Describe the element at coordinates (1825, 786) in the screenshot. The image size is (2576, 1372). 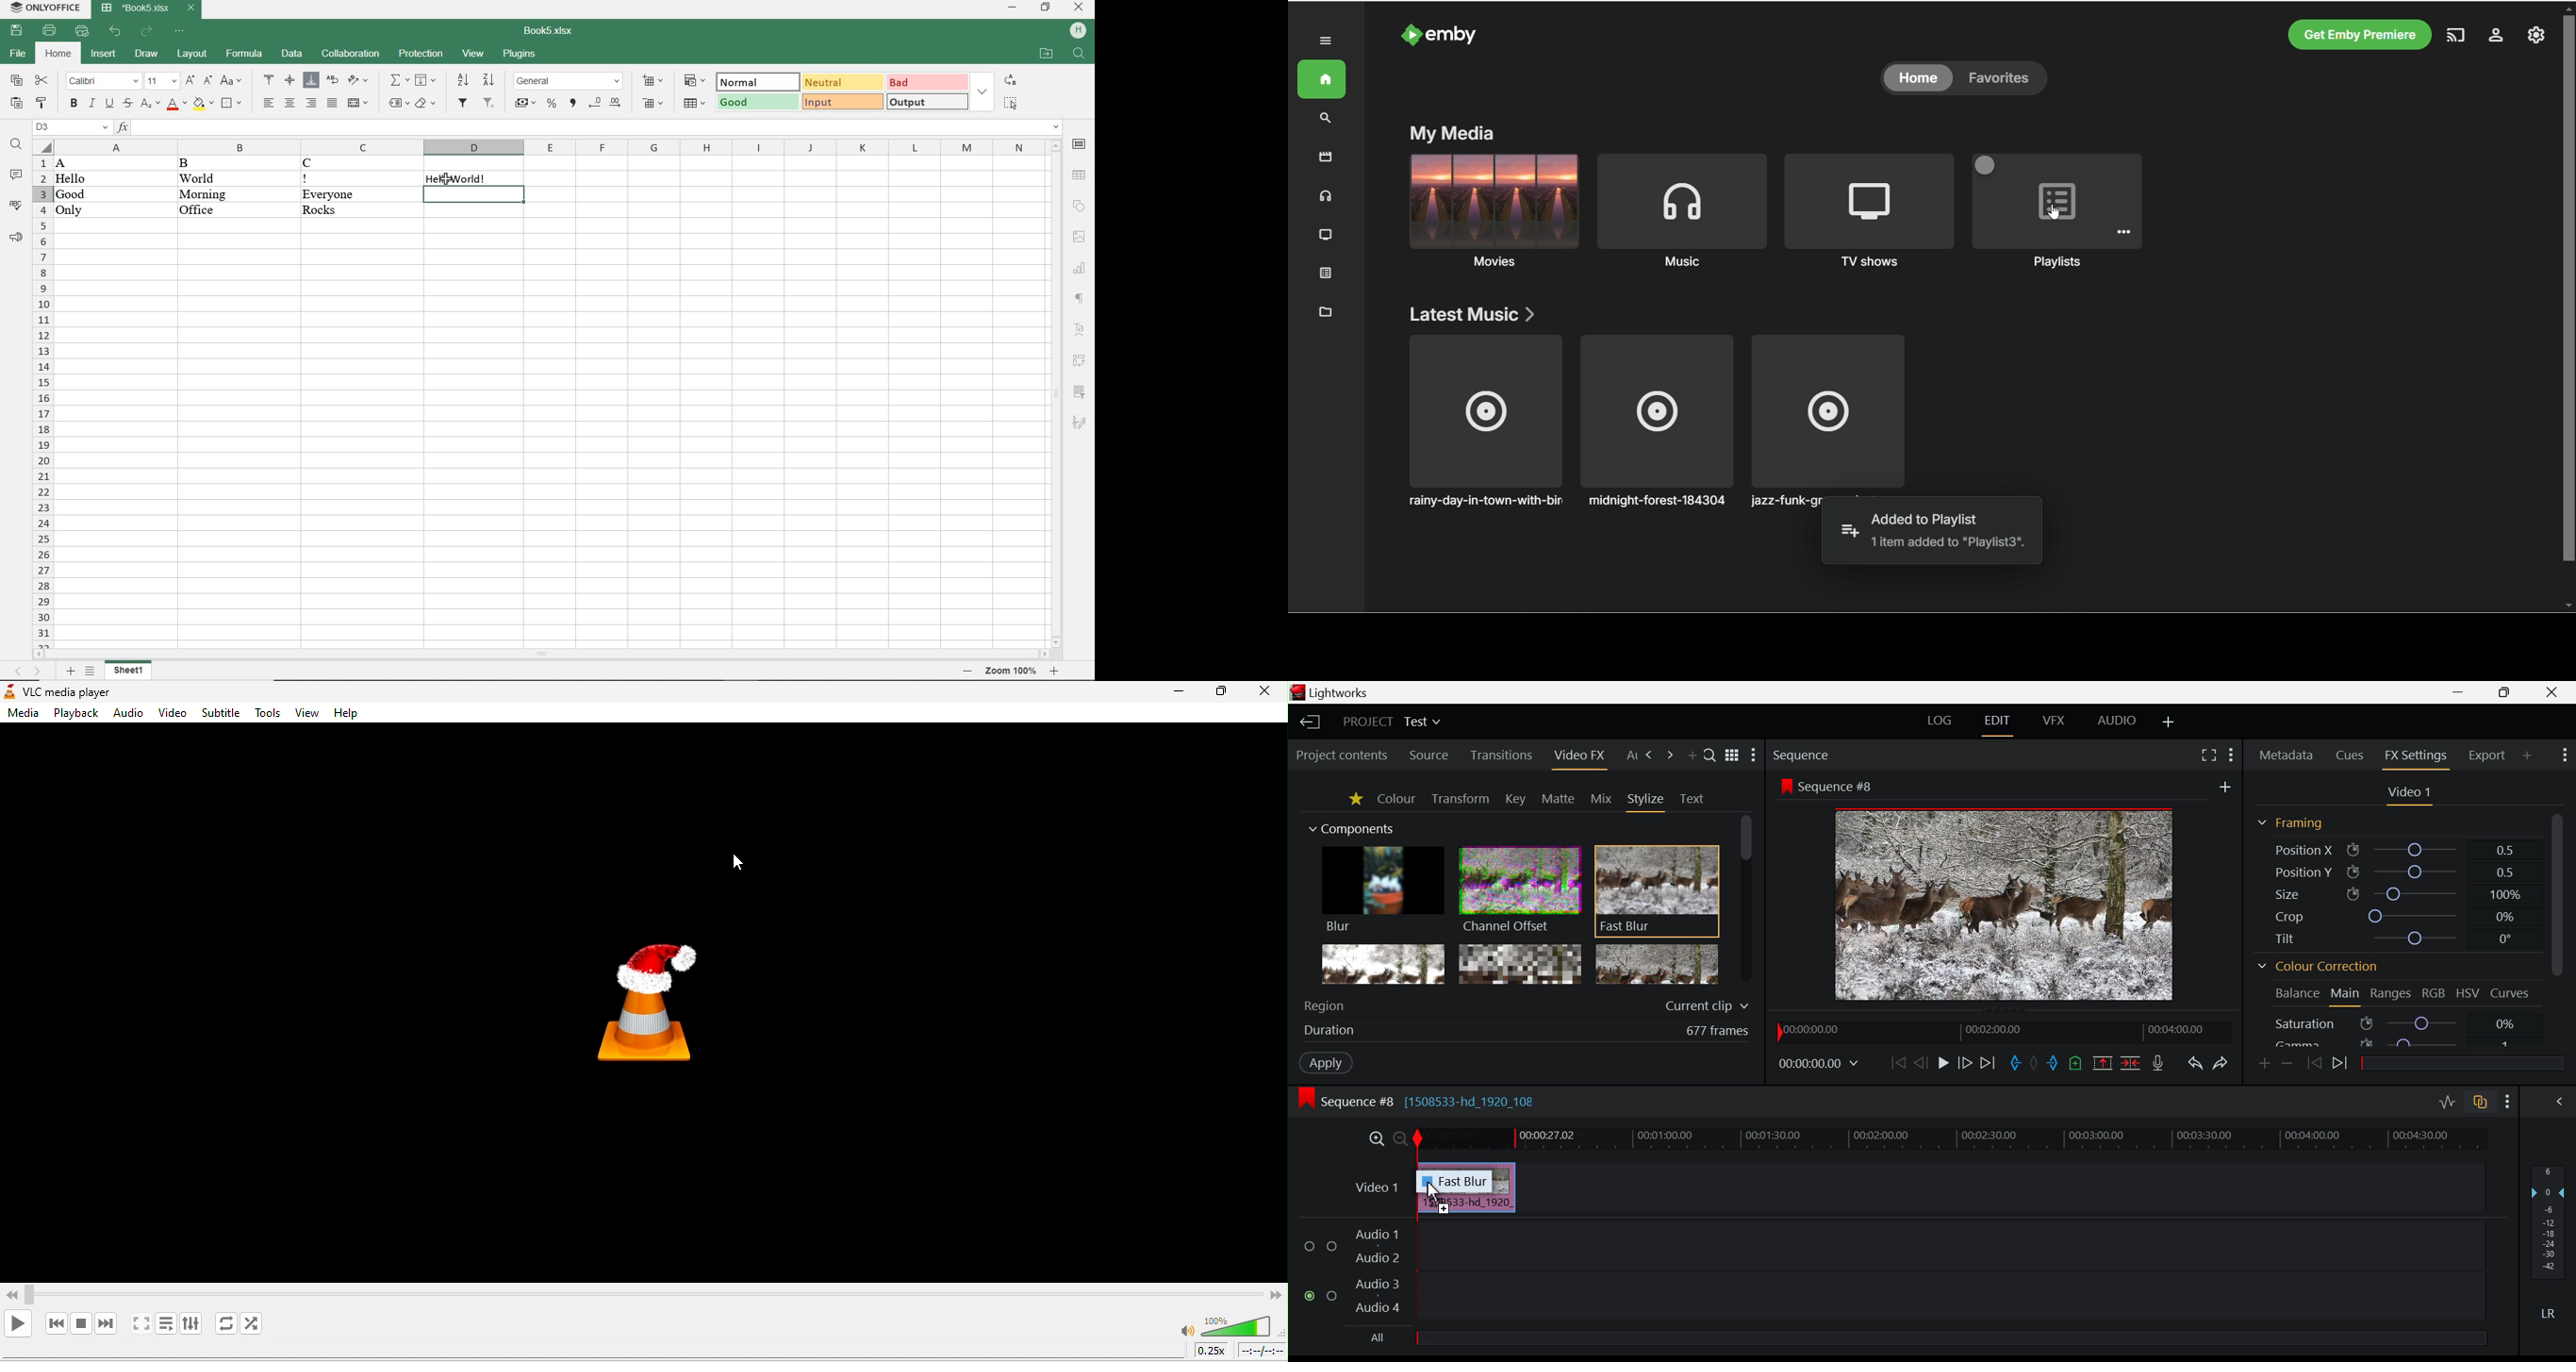
I see `Sequence #8` at that location.